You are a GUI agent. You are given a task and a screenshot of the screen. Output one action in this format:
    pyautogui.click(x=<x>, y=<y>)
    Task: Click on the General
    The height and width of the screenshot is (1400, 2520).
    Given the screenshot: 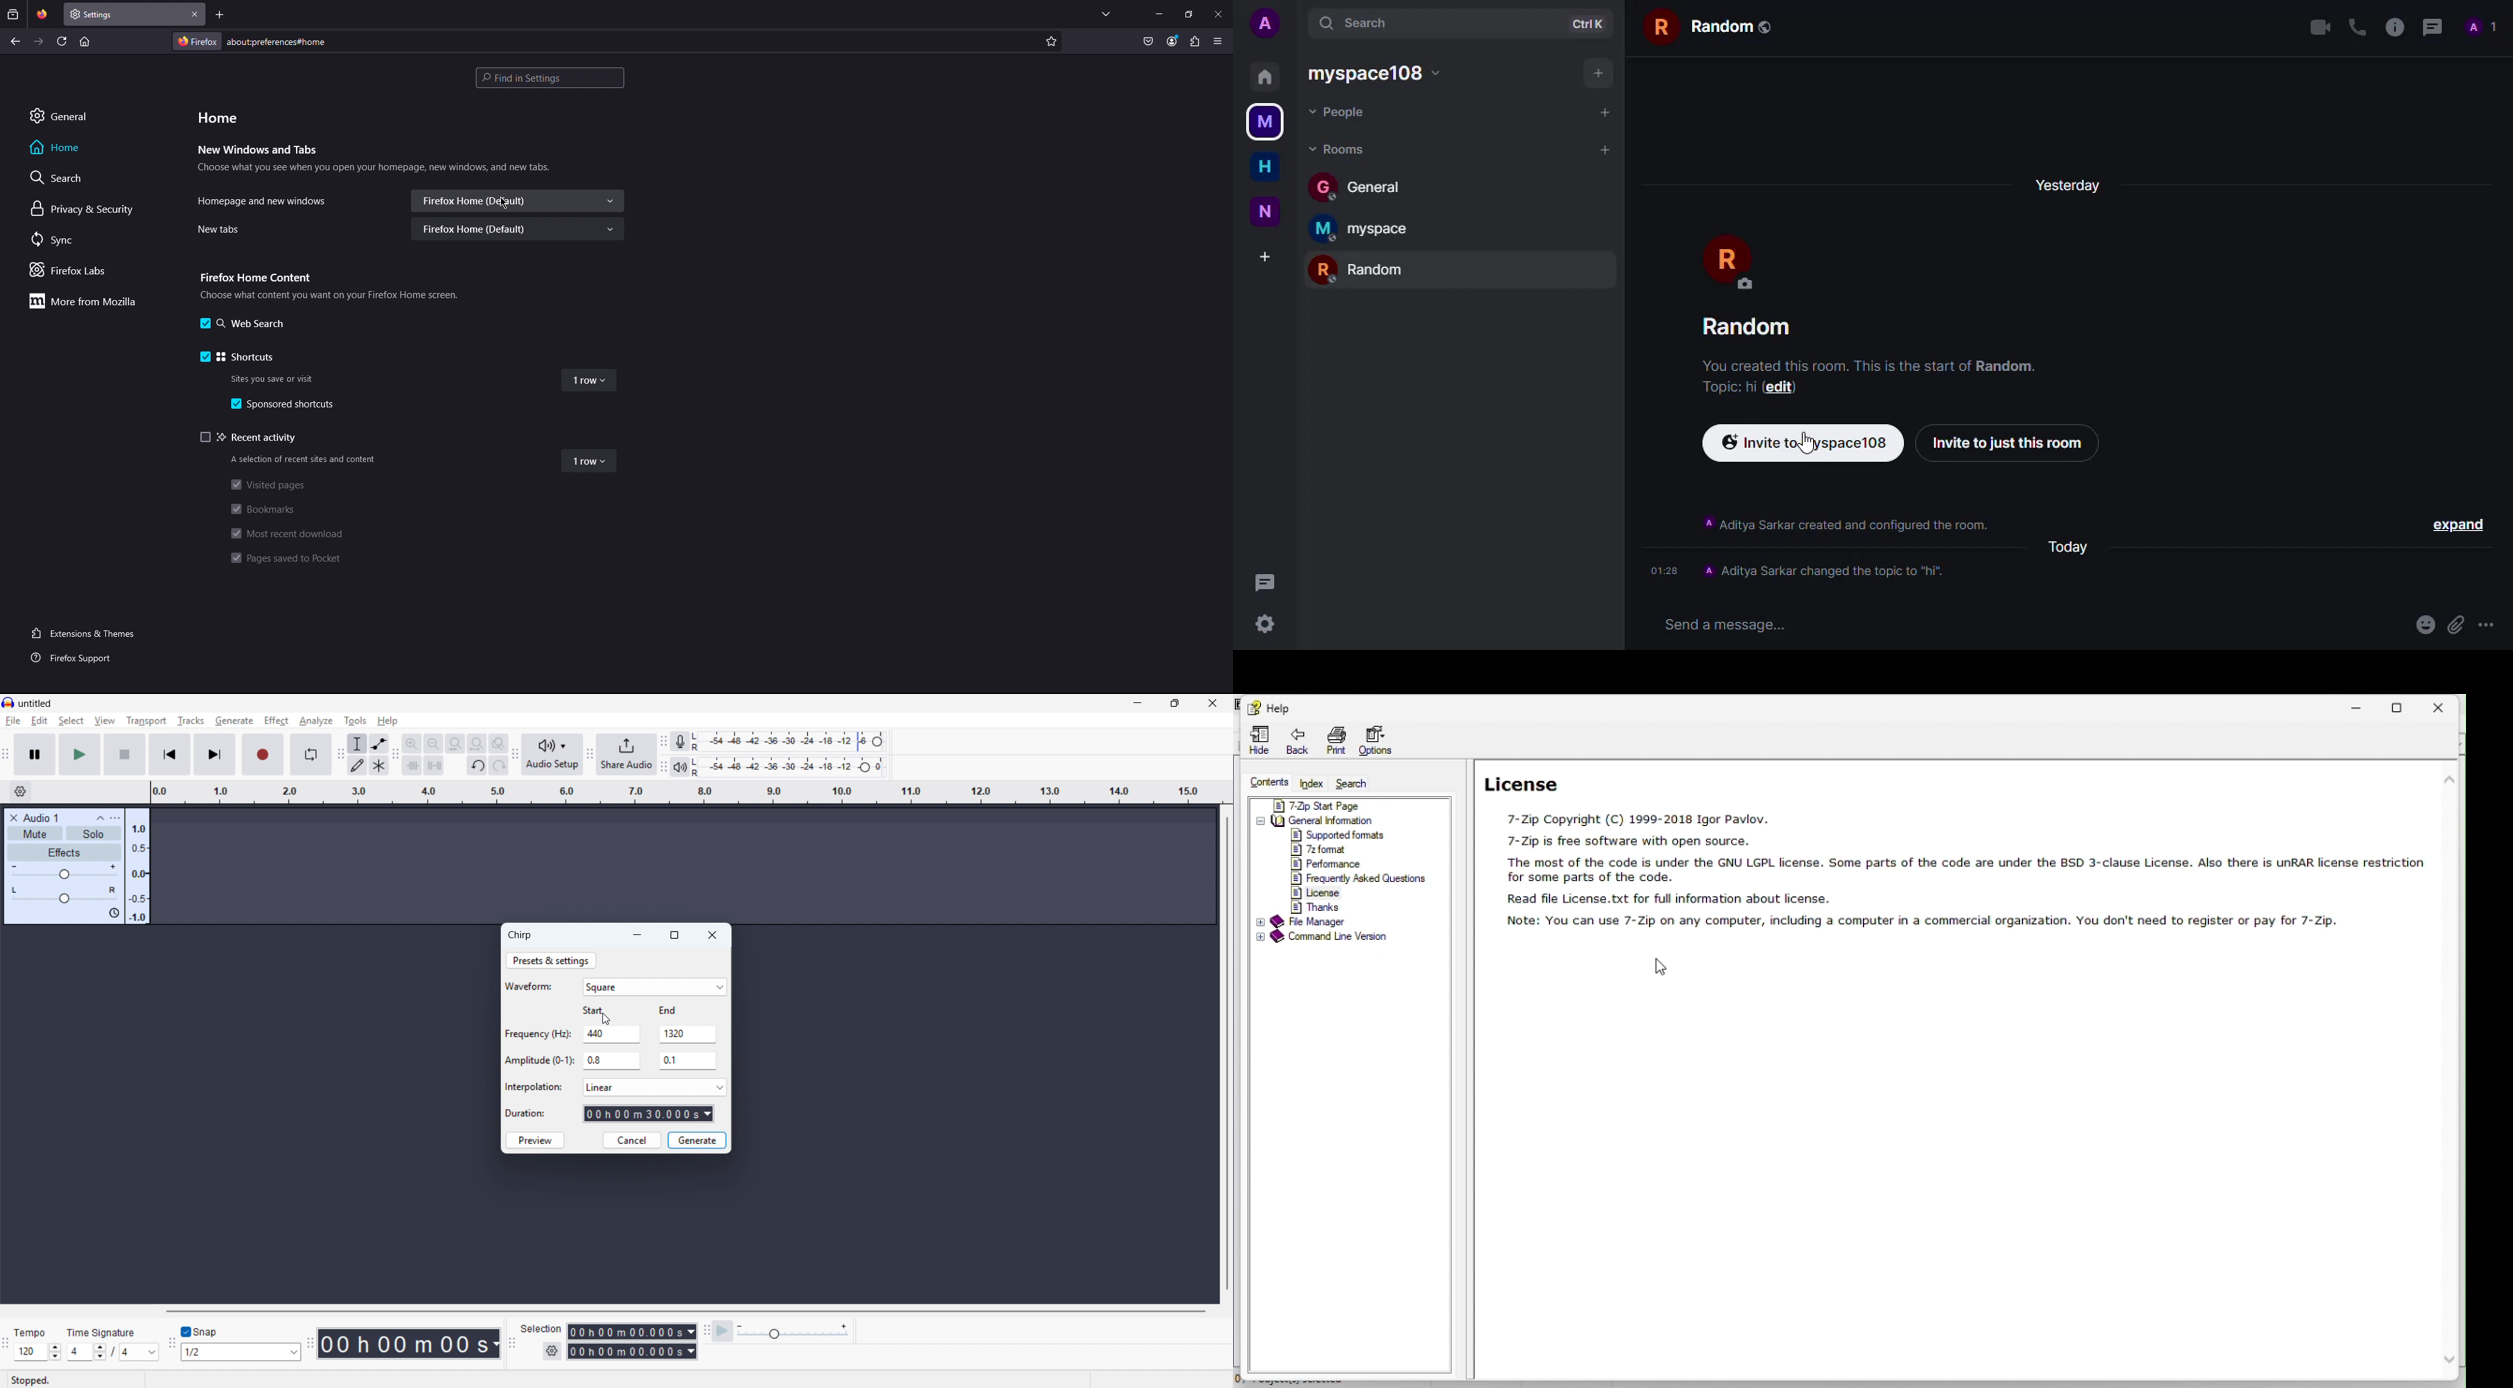 What is the action you would take?
    pyautogui.click(x=58, y=115)
    